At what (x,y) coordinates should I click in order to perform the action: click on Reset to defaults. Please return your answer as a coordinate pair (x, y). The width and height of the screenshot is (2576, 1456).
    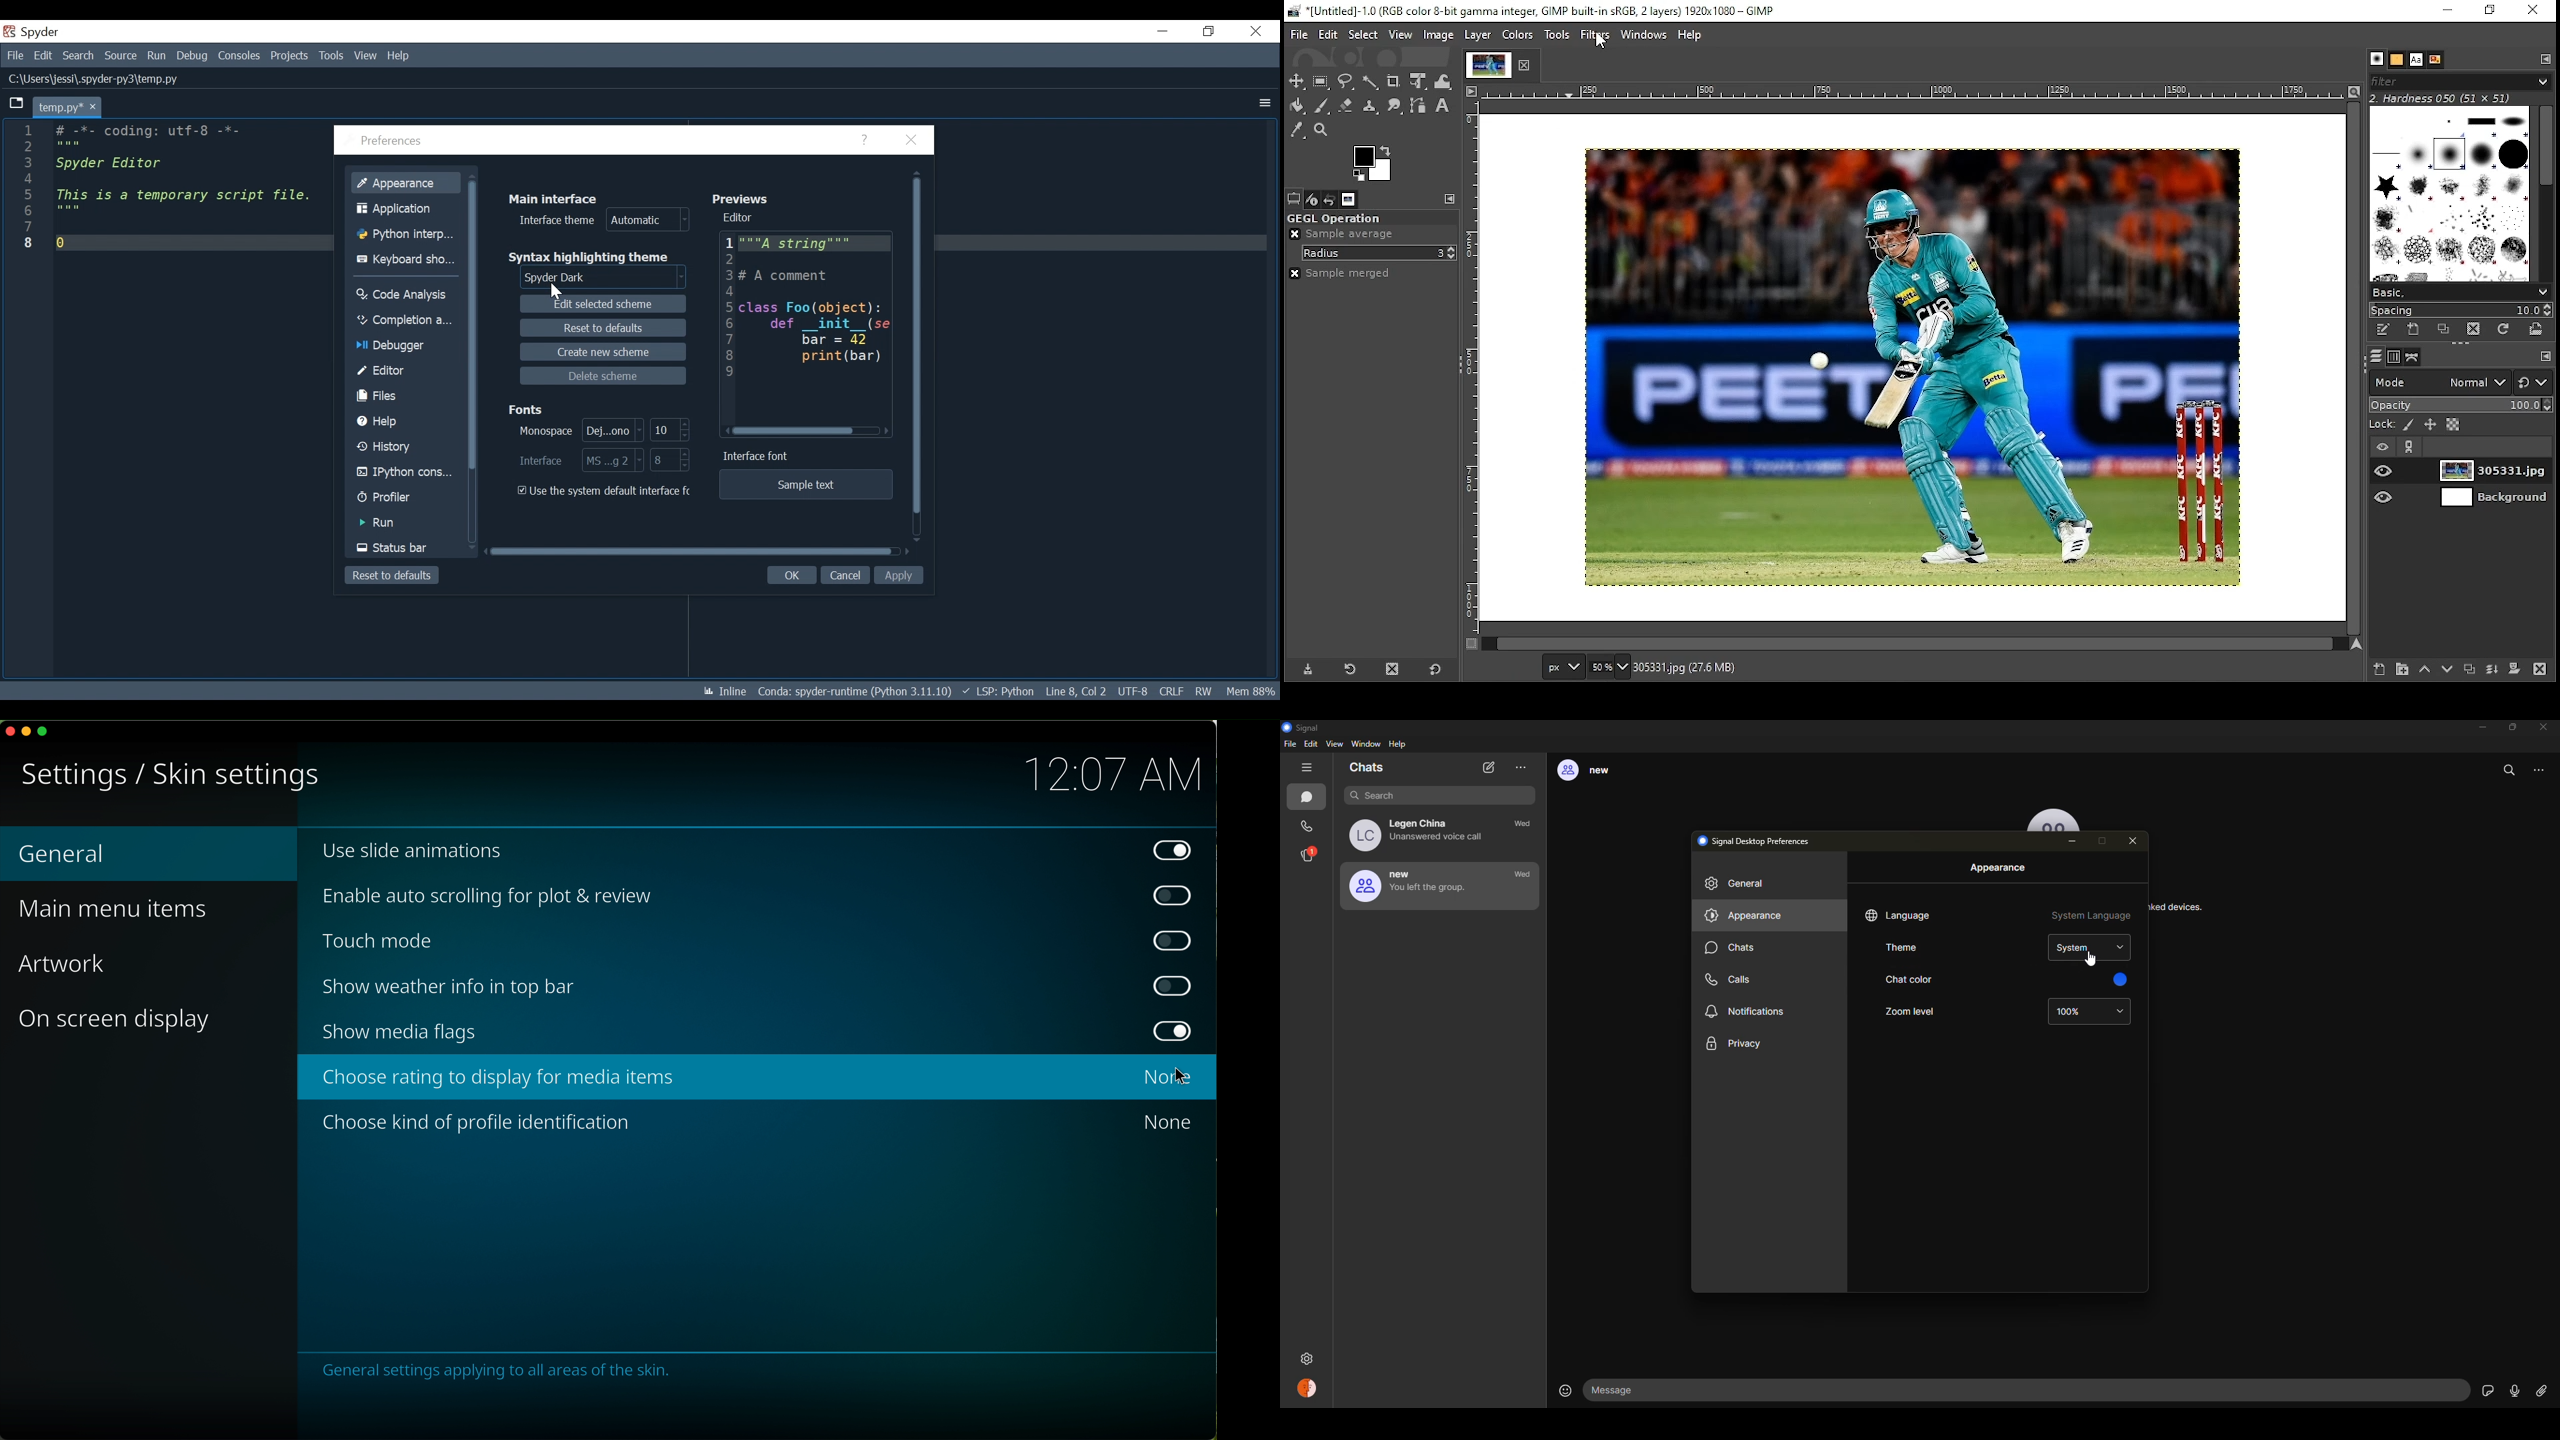
    Looking at the image, I should click on (602, 329).